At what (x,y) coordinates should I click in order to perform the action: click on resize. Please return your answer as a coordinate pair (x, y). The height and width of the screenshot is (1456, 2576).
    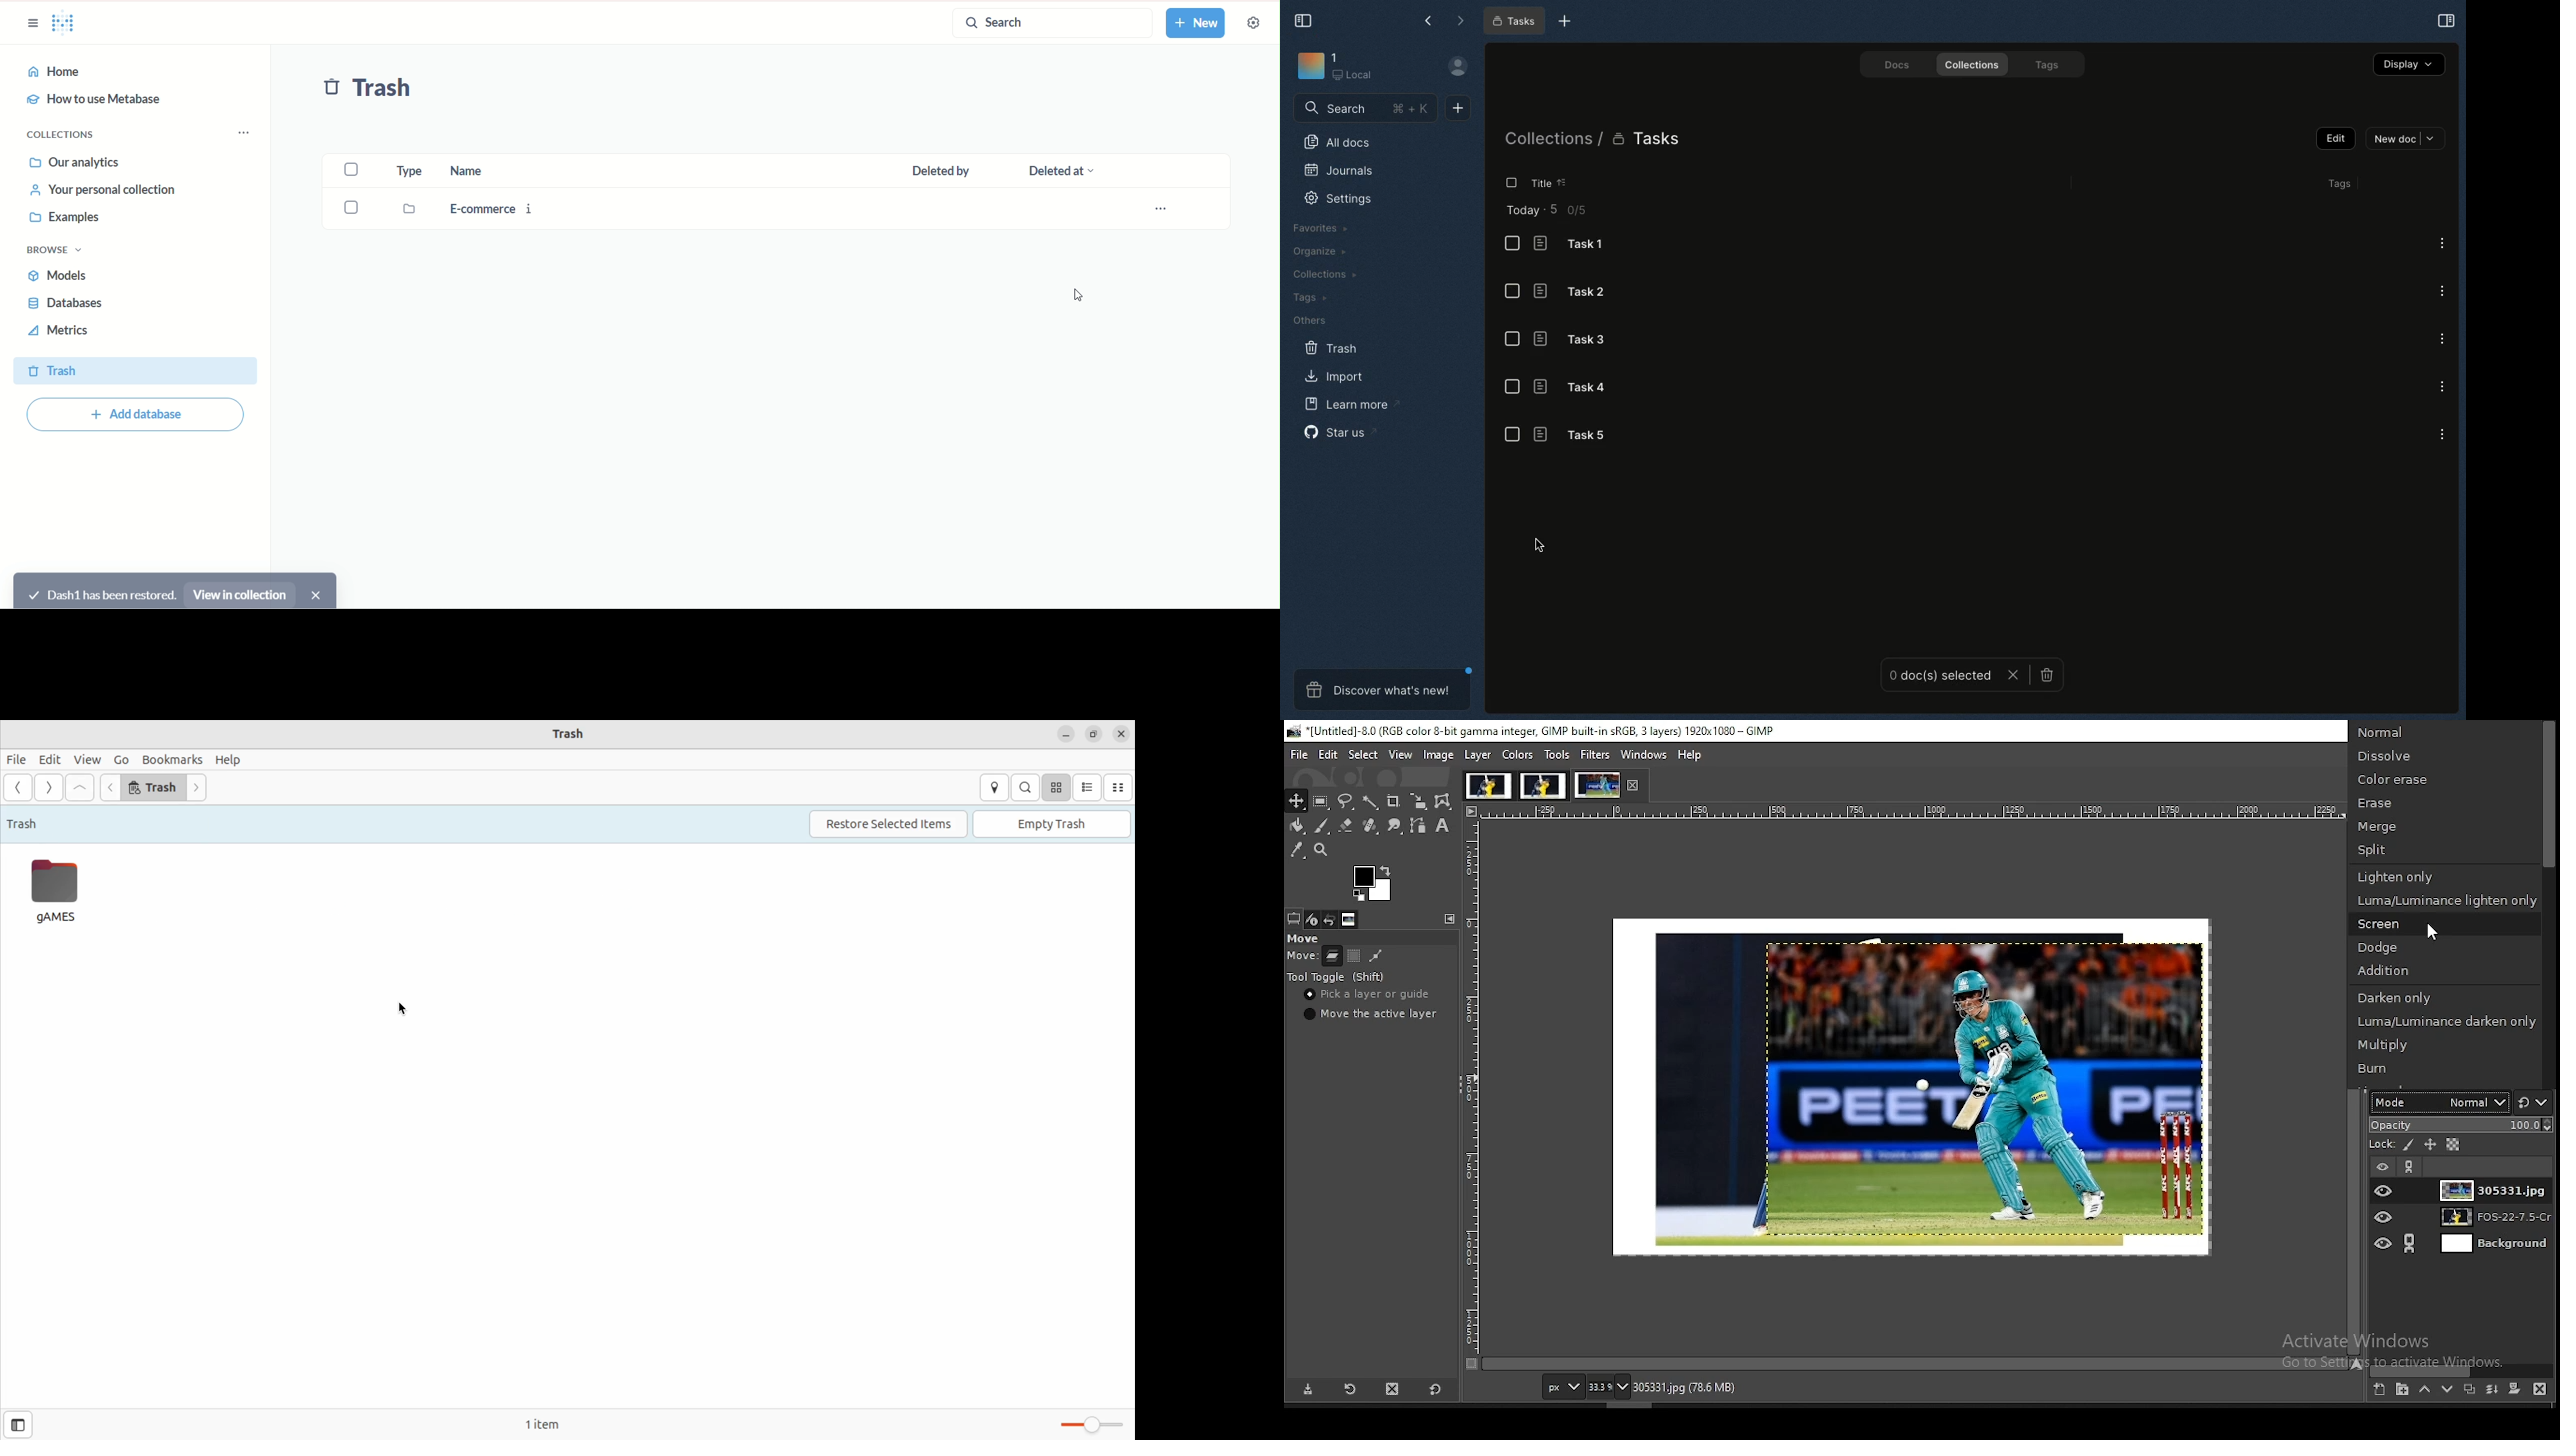
    Looking at the image, I should click on (1094, 733).